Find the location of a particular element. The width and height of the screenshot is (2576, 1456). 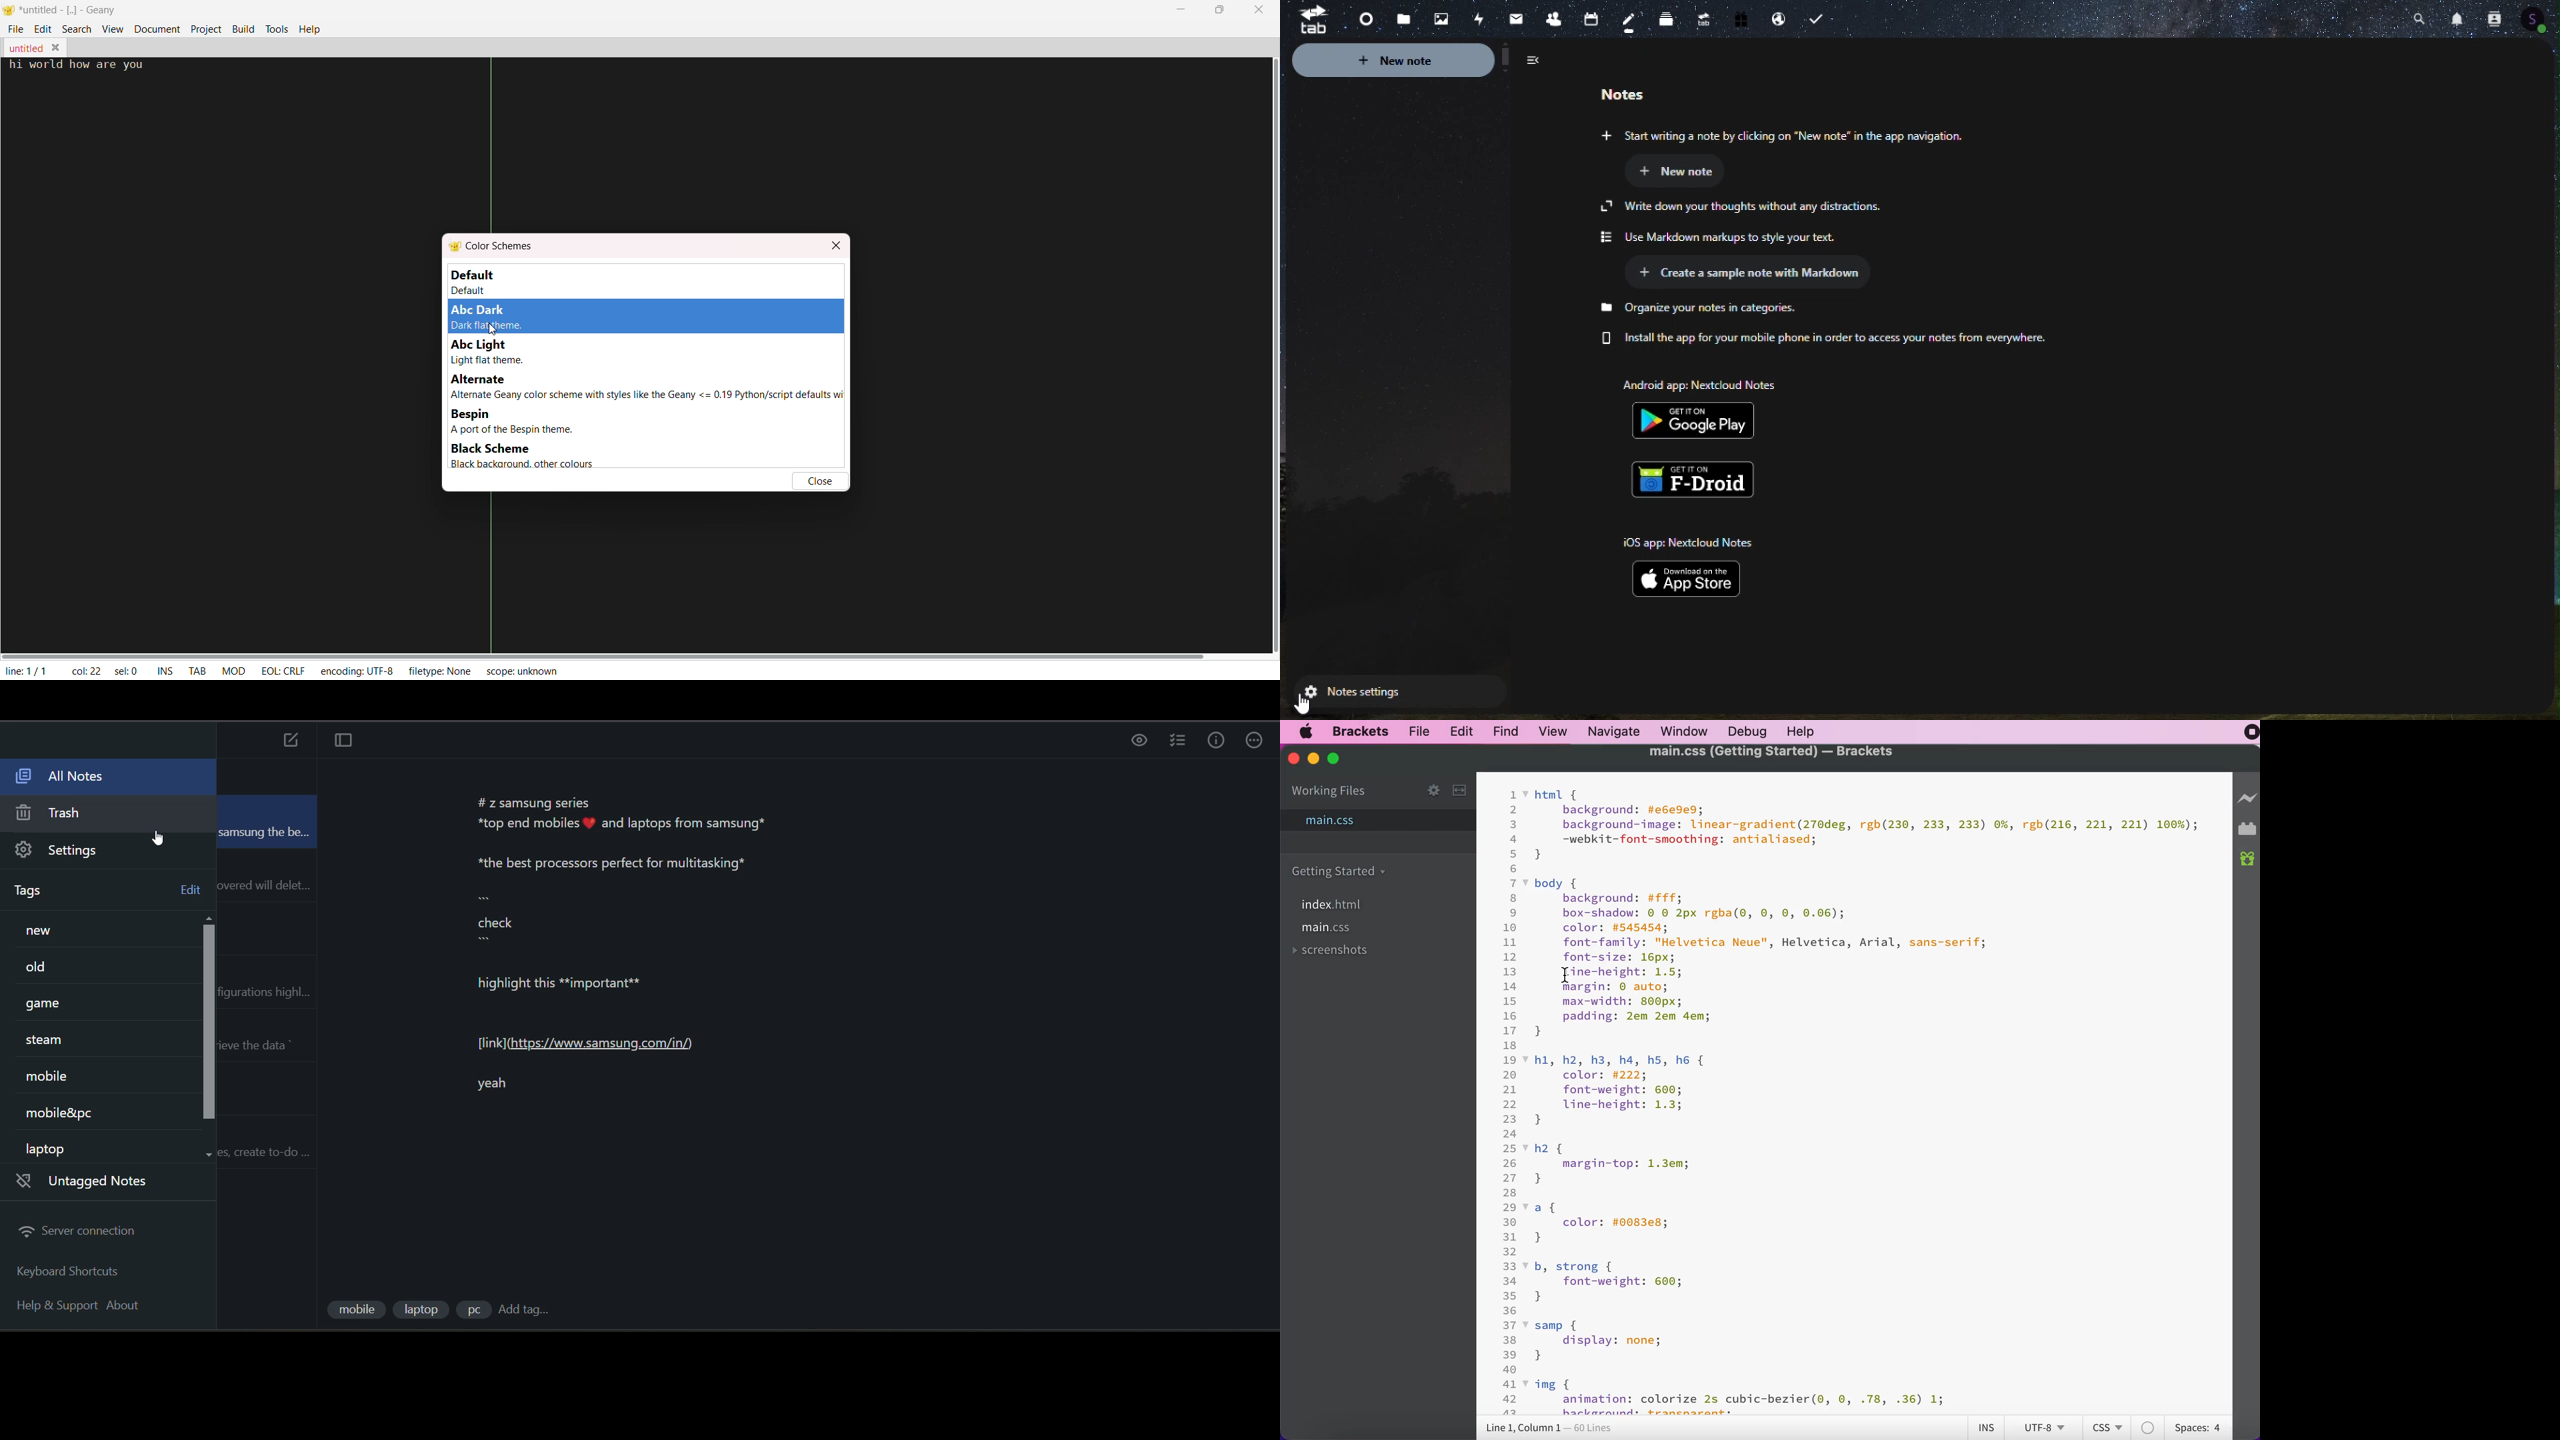

calendar is located at coordinates (1590, 14).